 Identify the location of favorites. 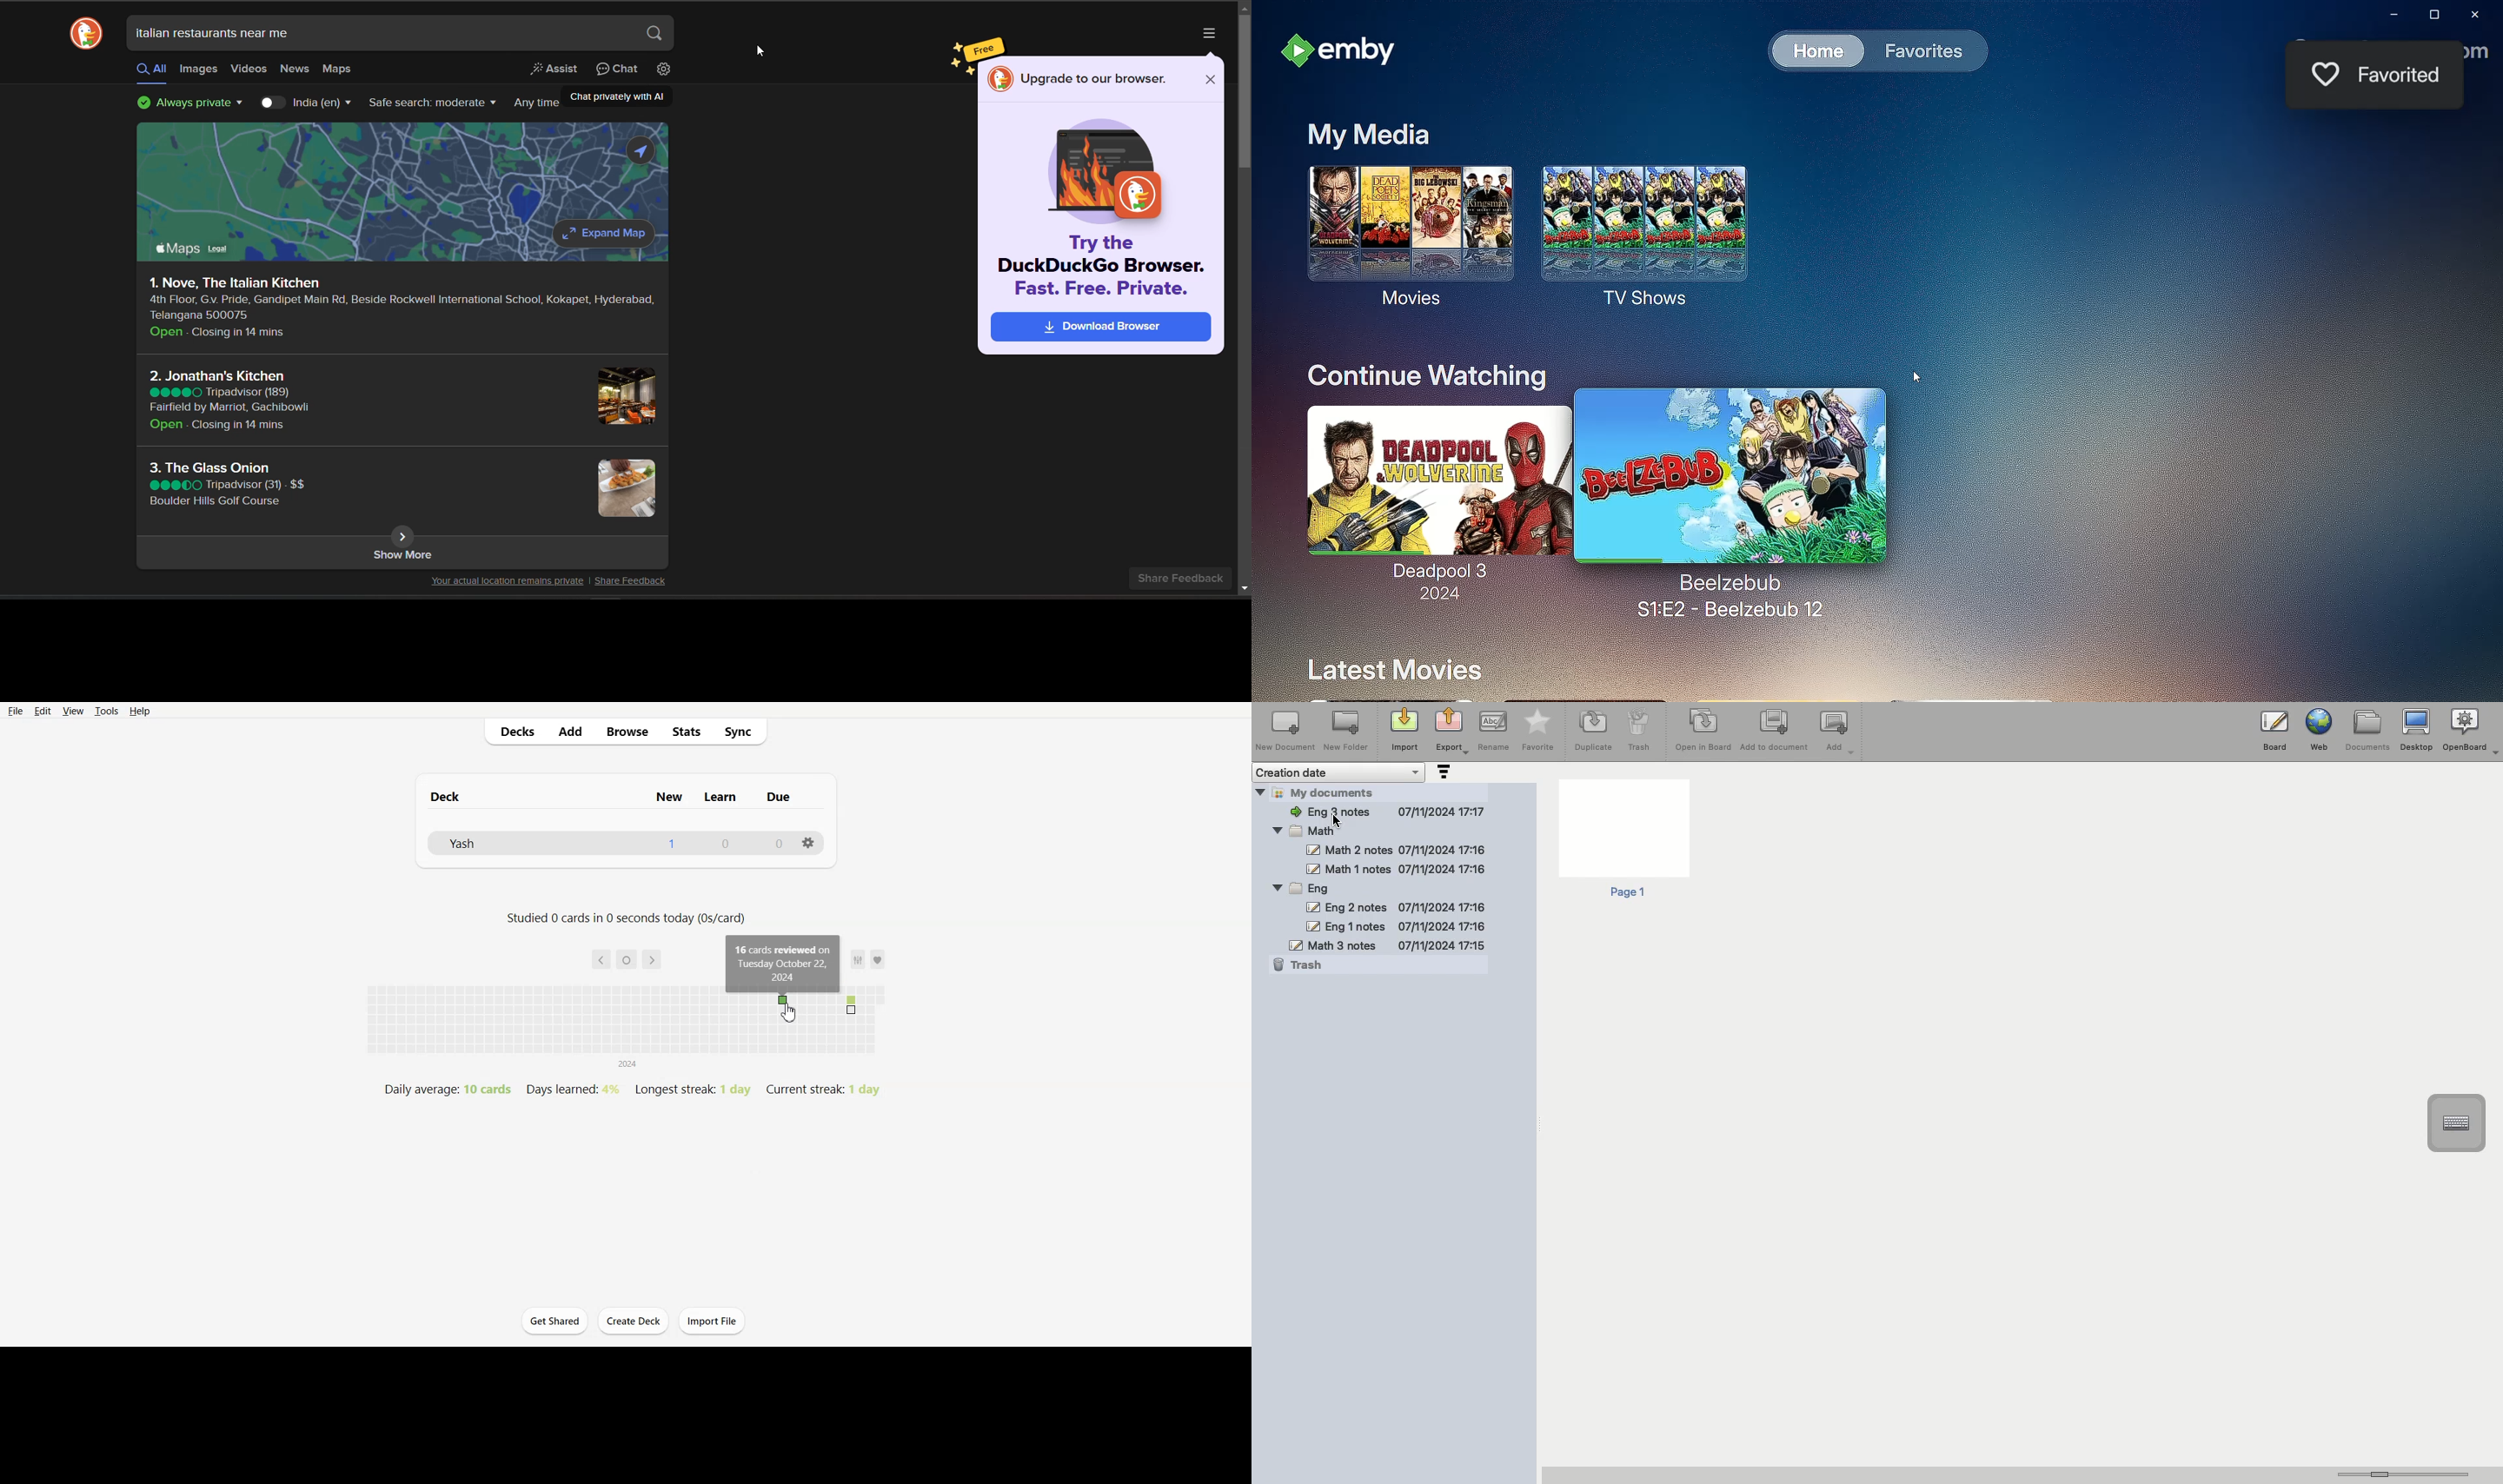
(868, 959).